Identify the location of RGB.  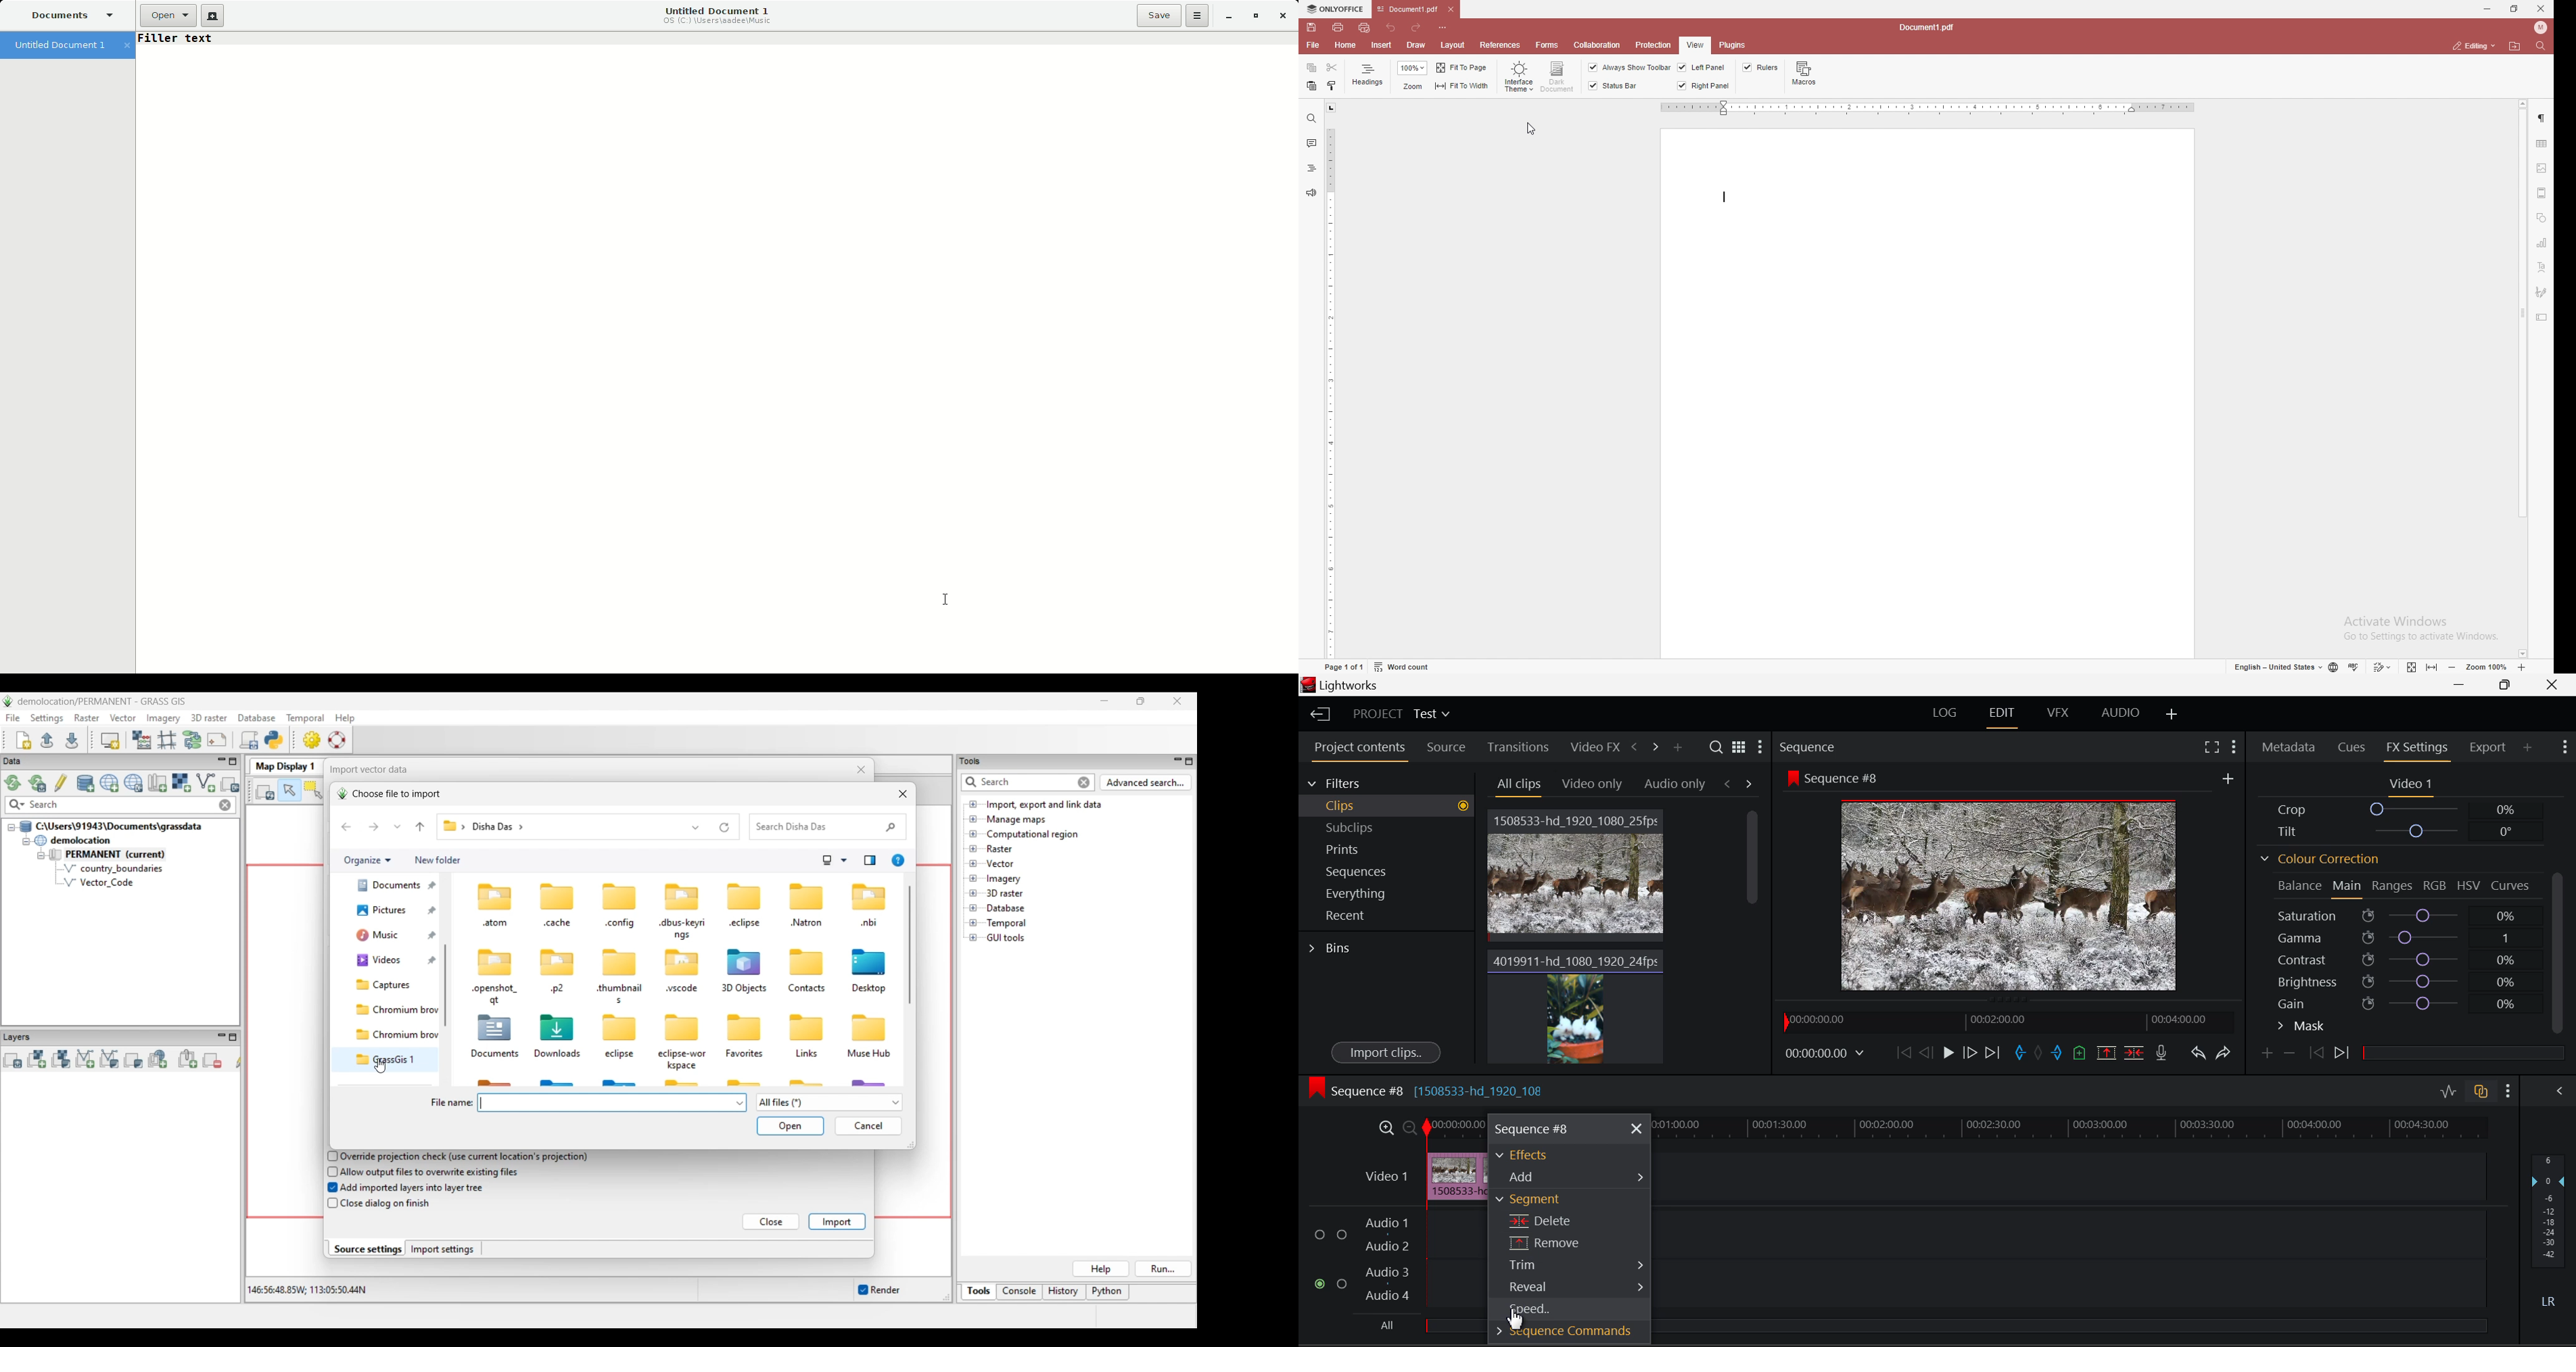
(2435, 886).